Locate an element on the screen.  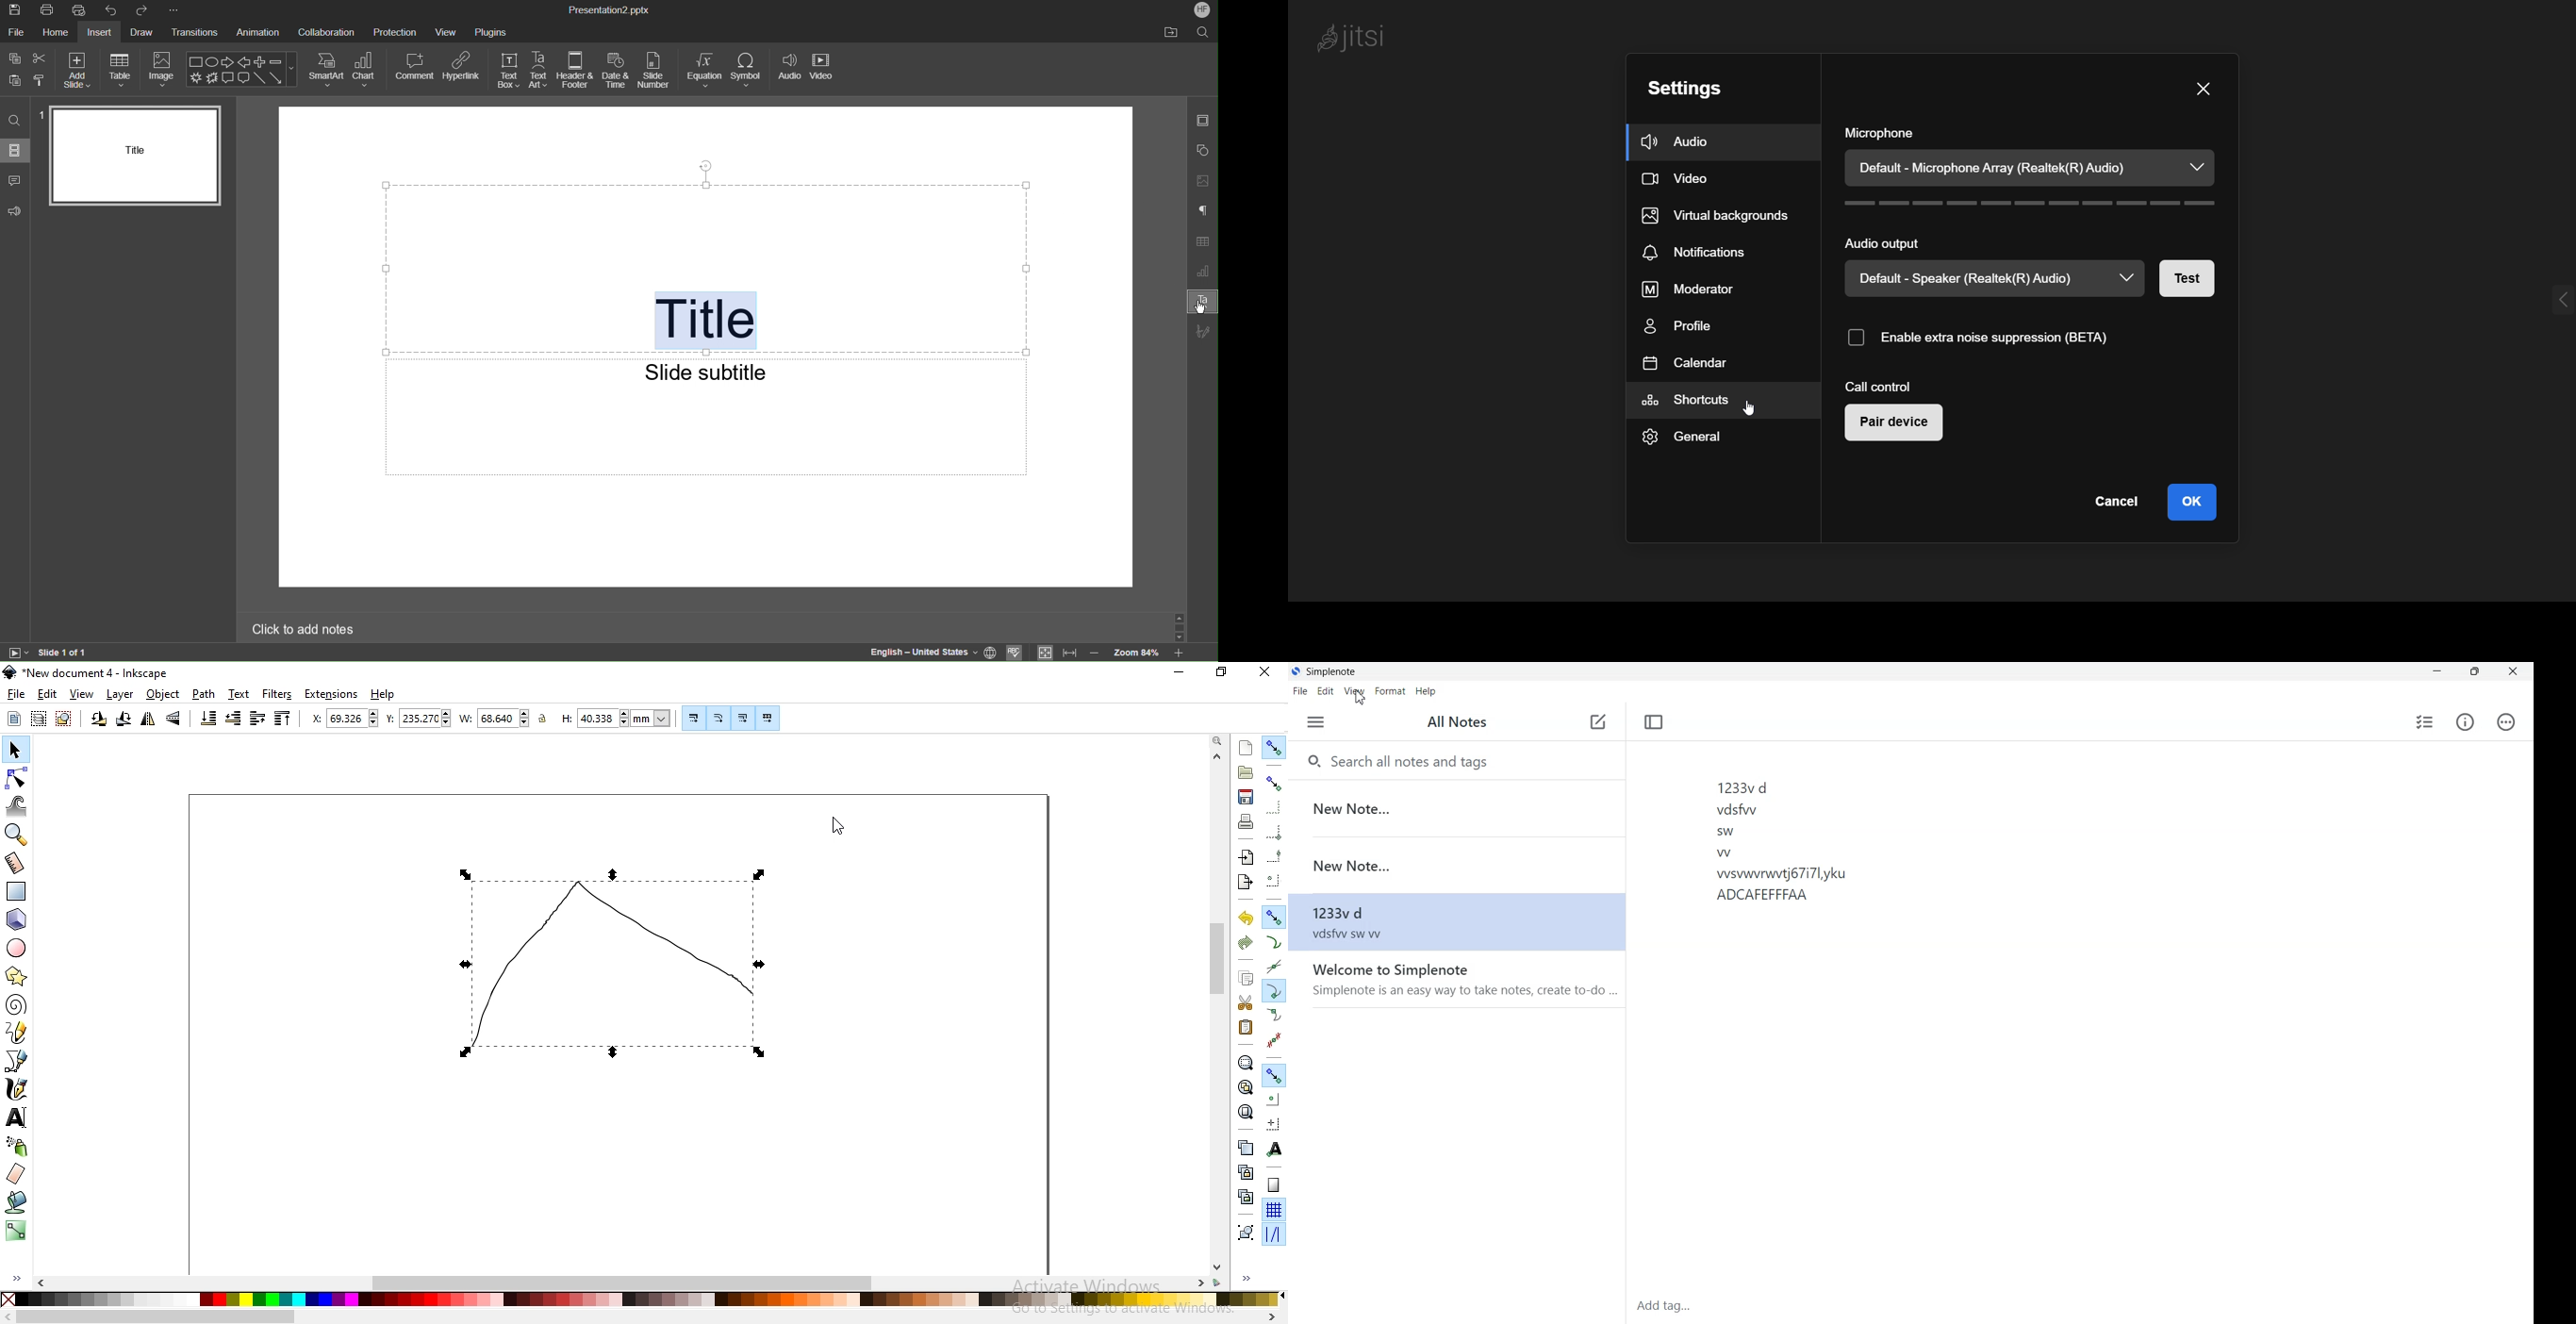
create circles, arcs, and ellipses is located at coordinates (17, 948).